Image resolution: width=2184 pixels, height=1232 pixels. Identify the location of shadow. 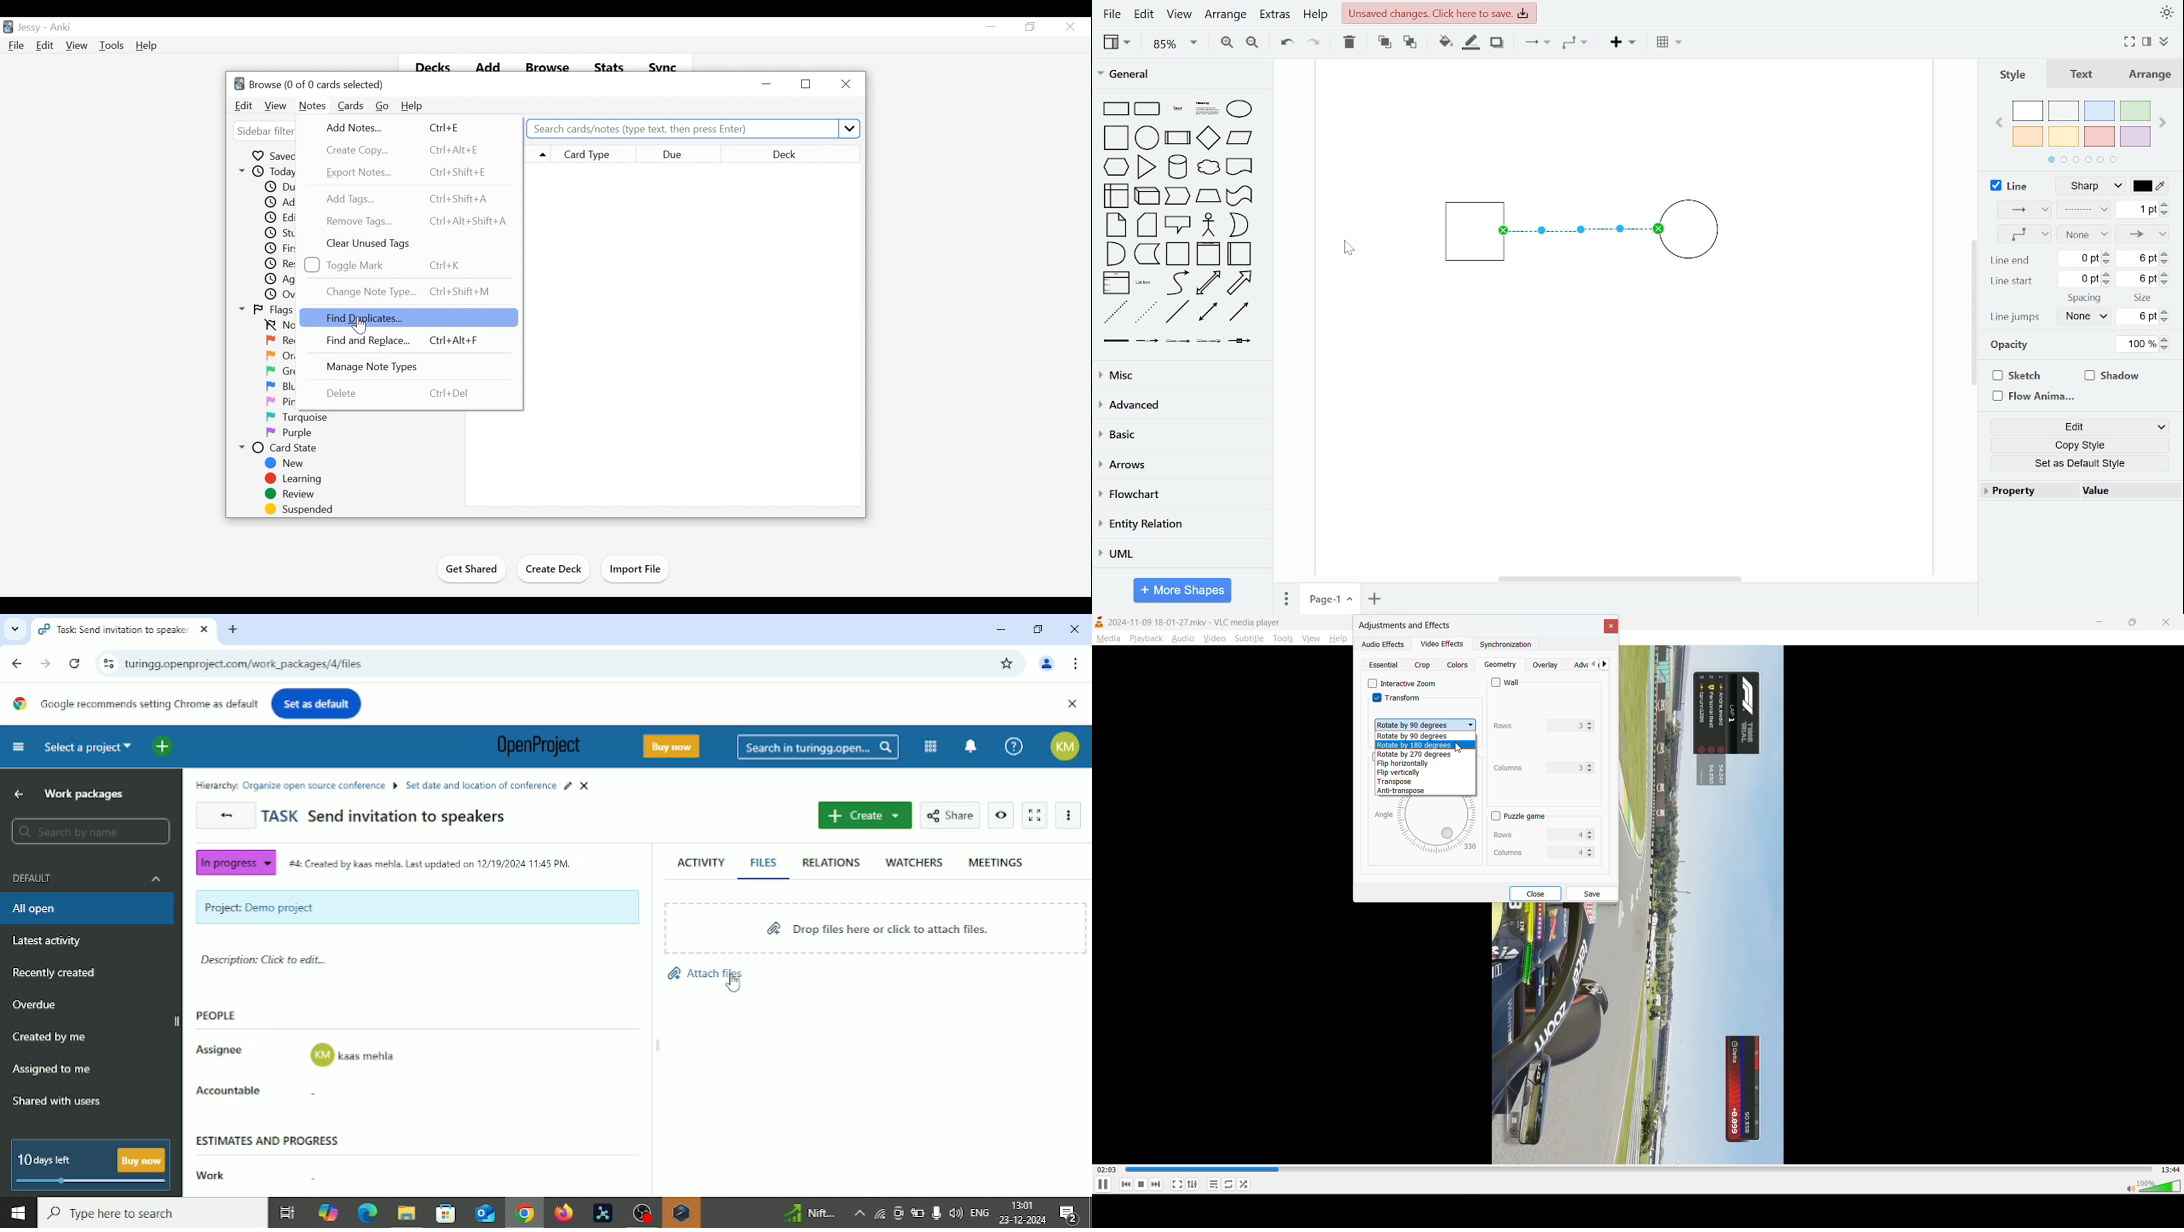
(1498, 43).